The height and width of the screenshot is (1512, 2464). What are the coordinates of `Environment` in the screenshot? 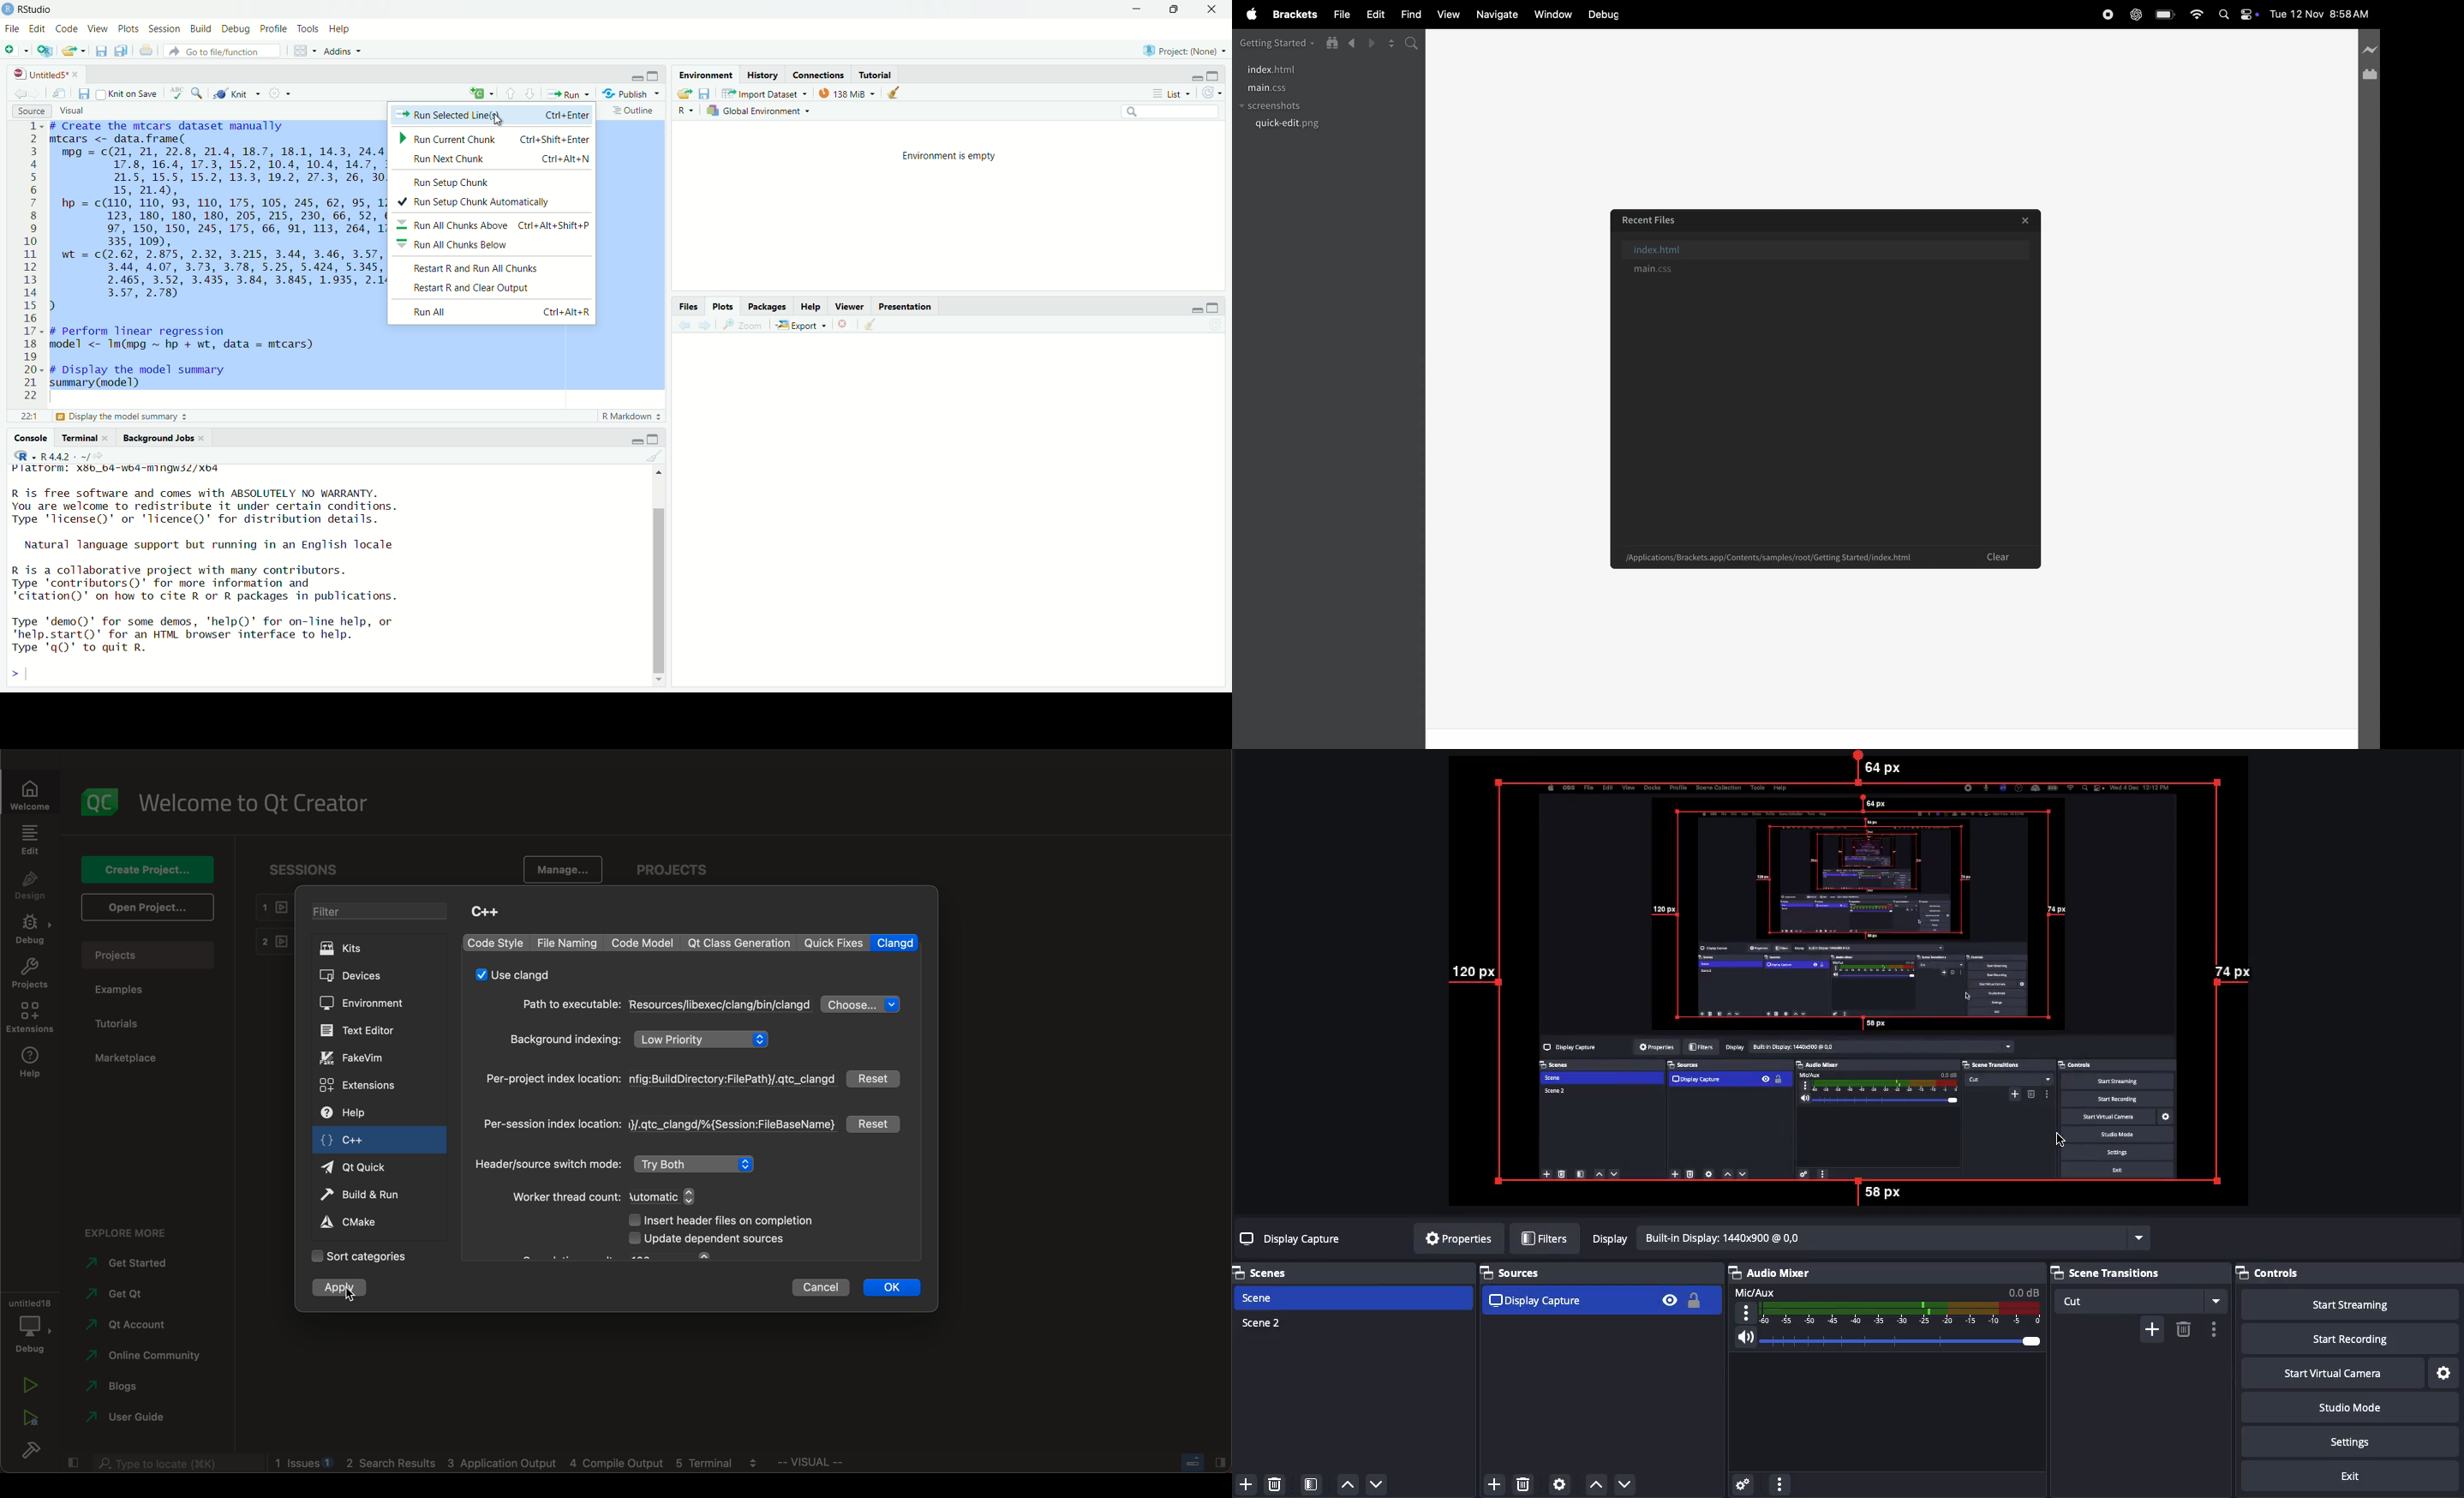 It's located at (705, 76).